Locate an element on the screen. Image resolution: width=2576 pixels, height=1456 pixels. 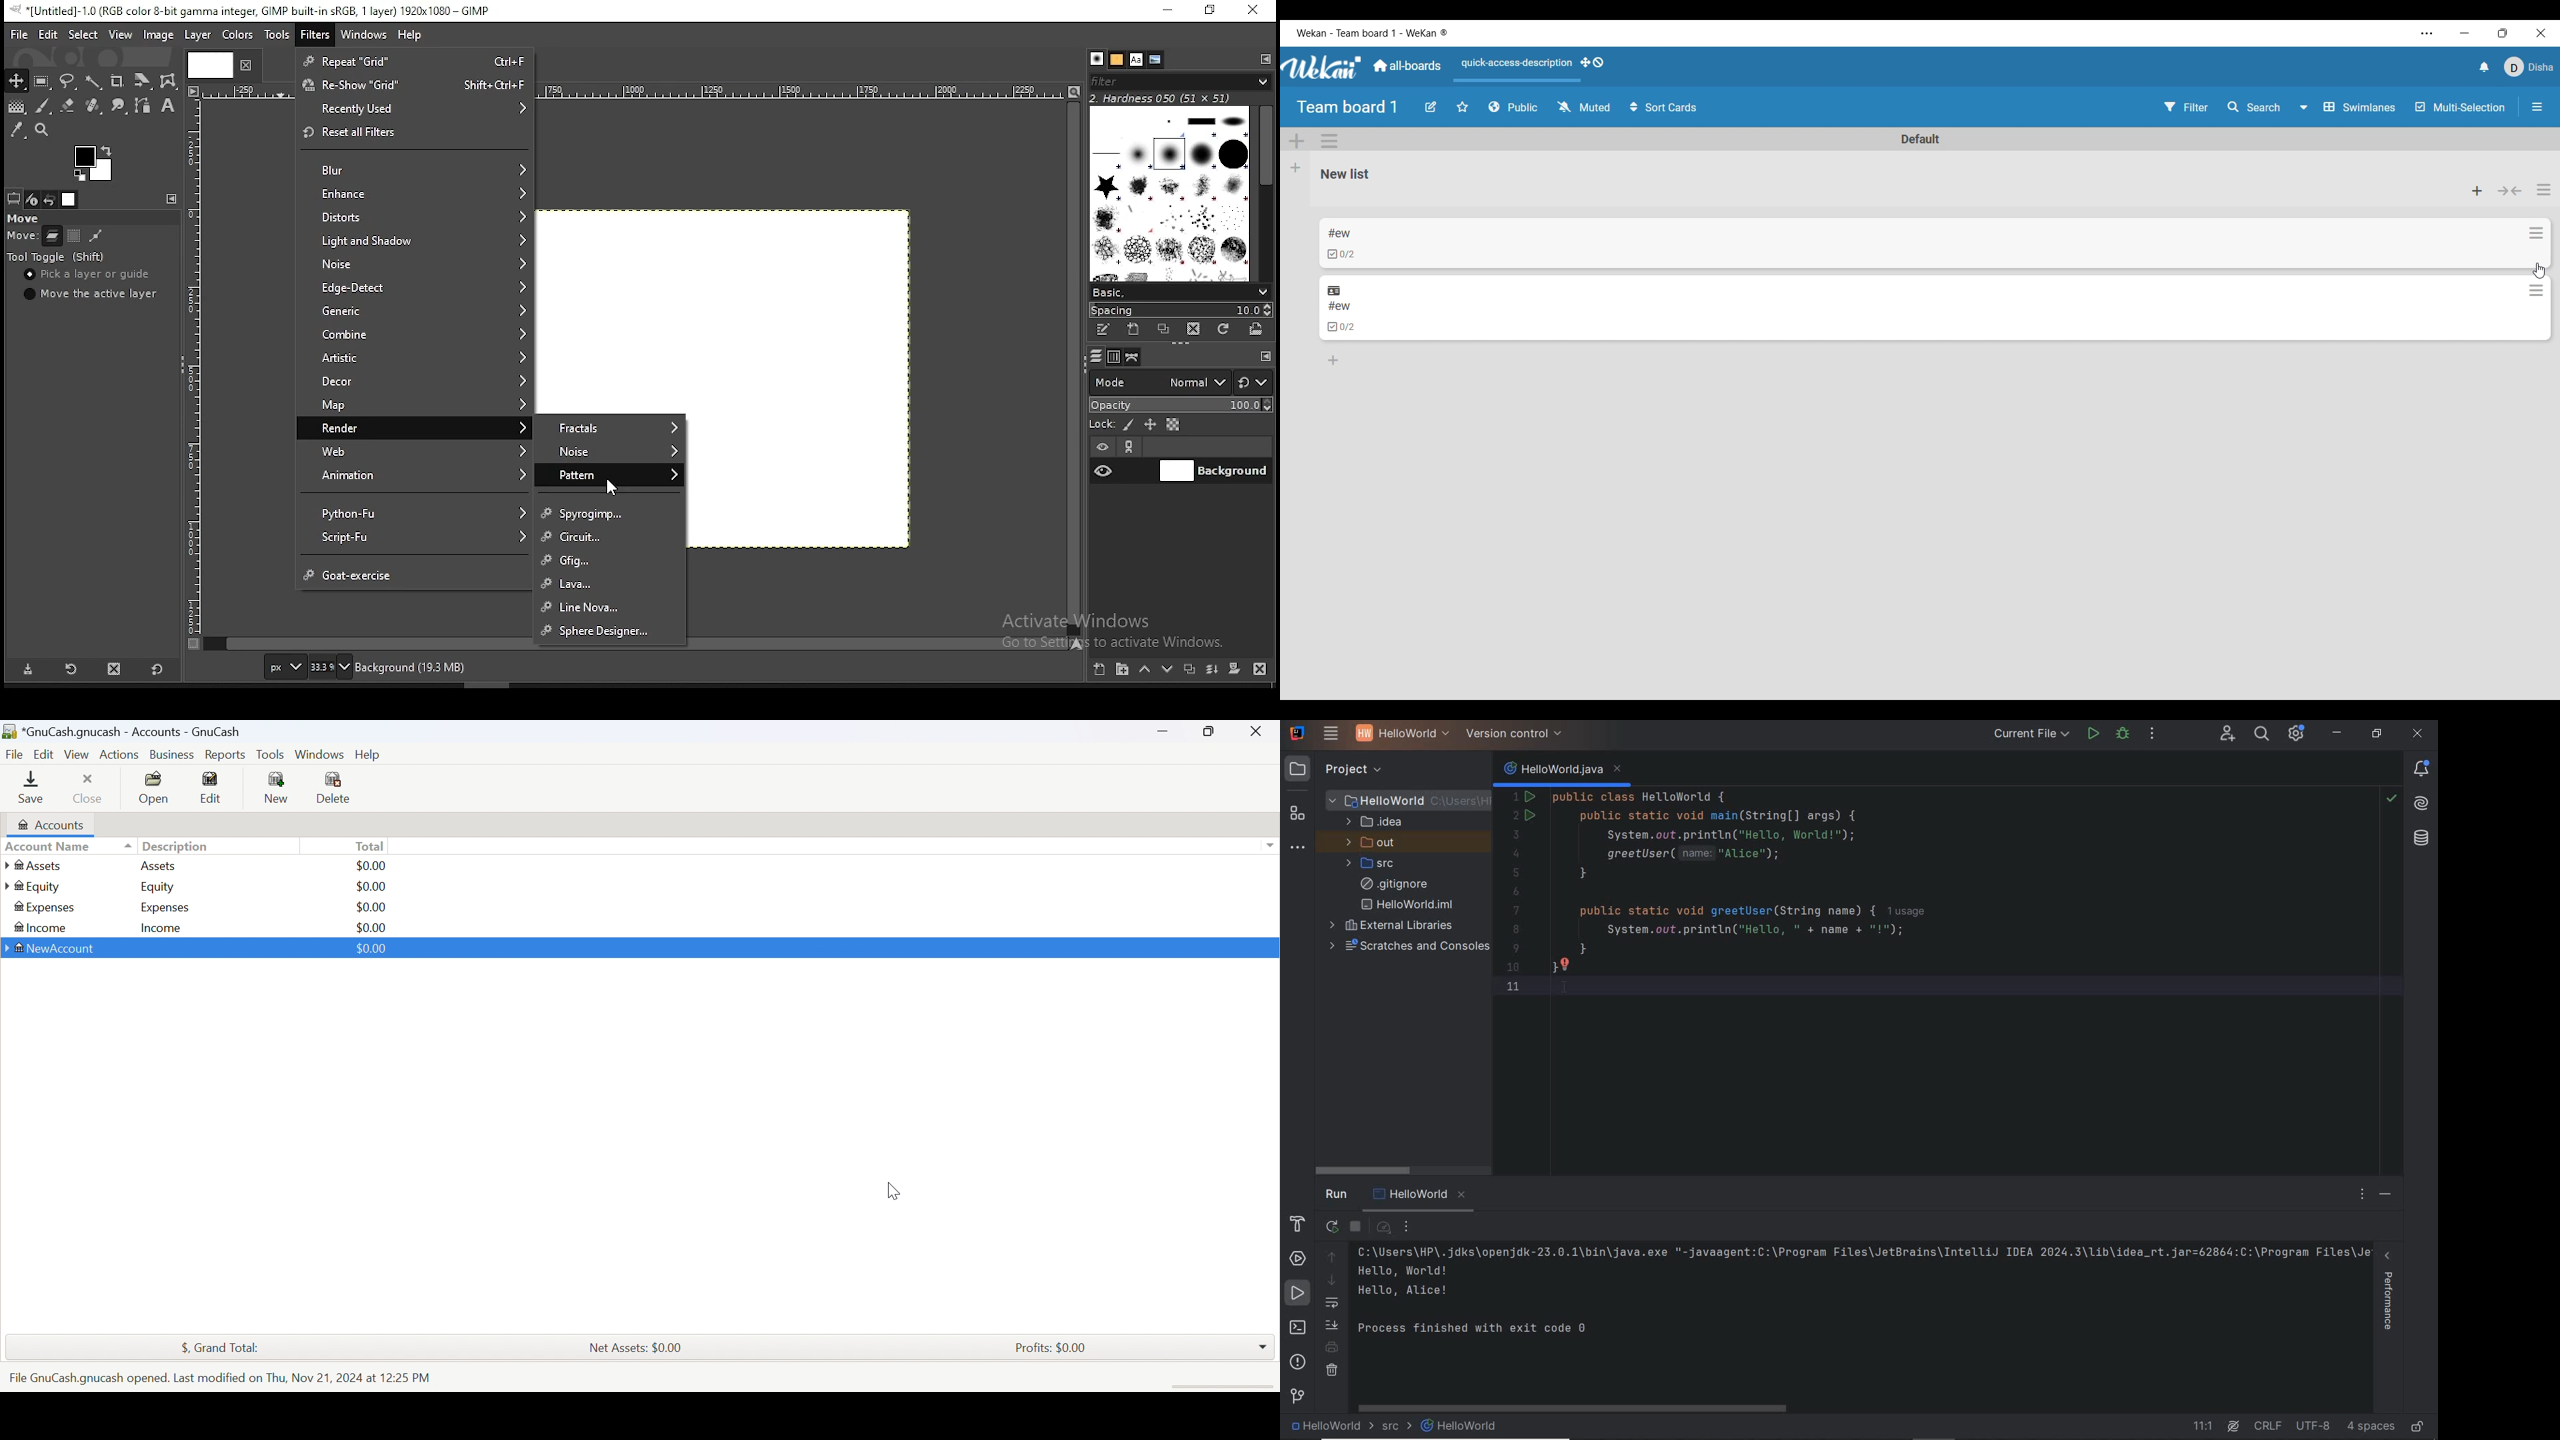
horizontal scroll bar is located at coordinates (1075, 367).